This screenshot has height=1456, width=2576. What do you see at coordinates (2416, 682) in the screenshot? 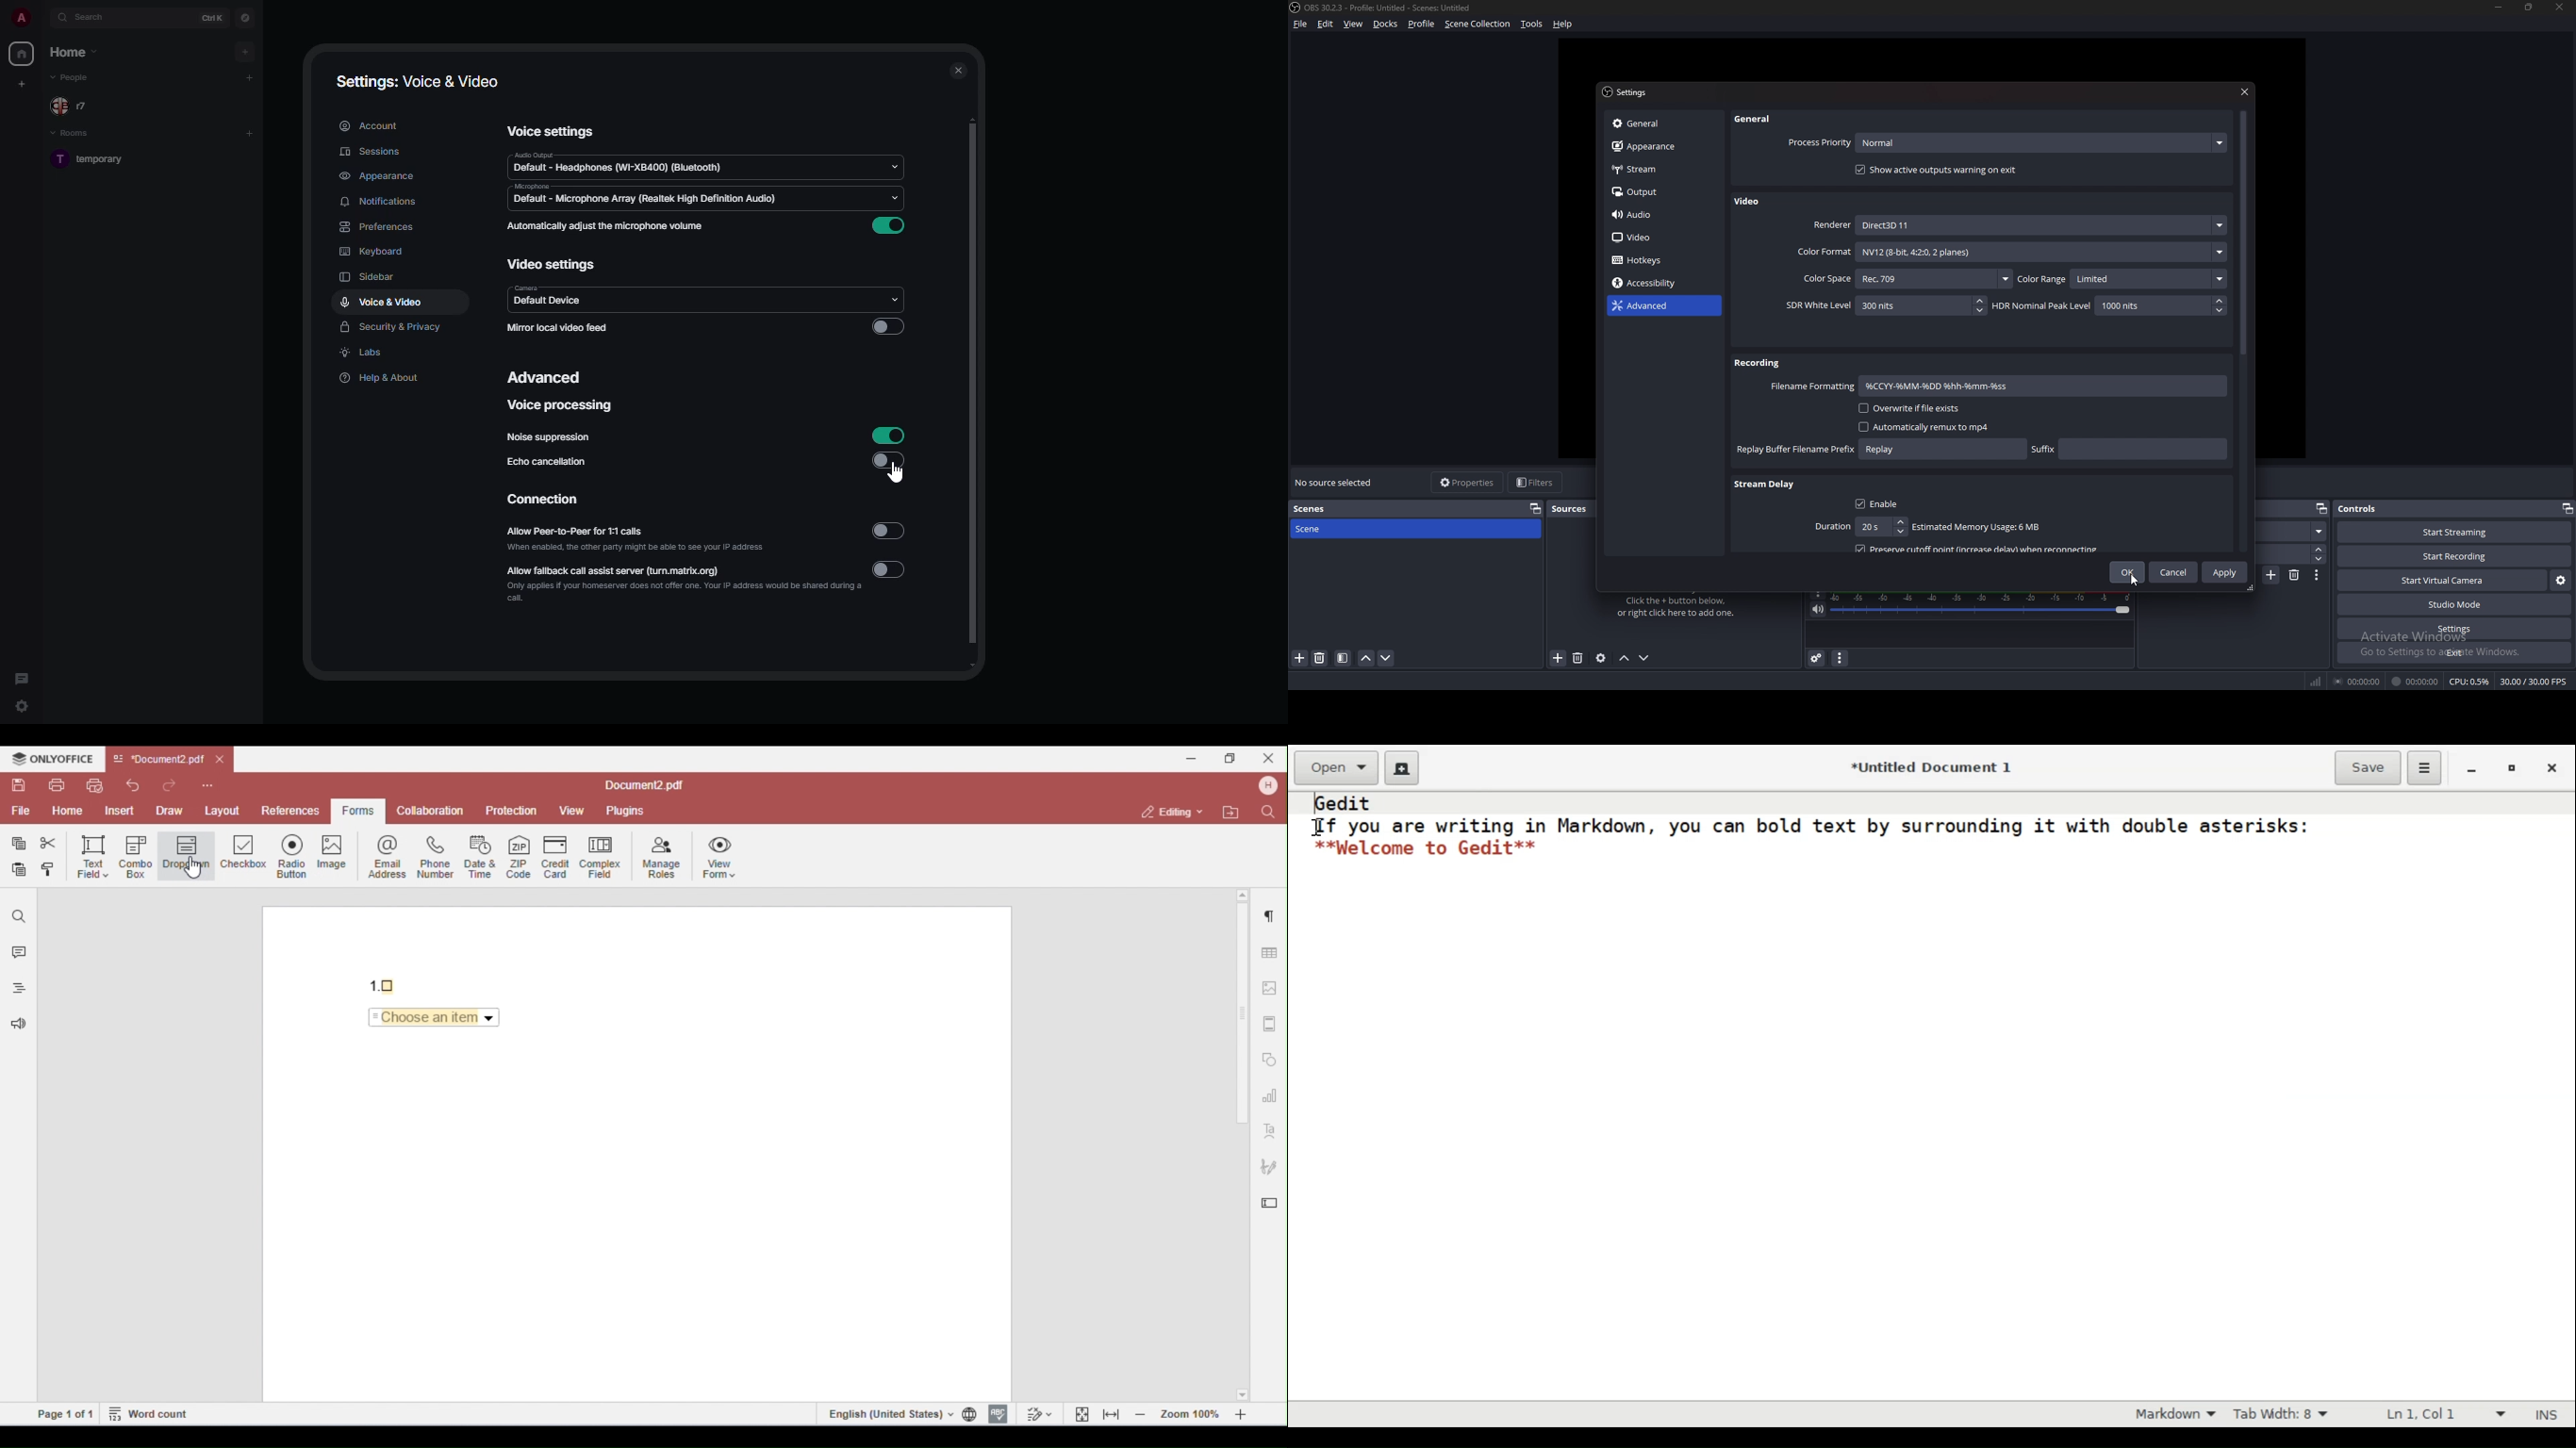
I see `00:00:00` at bounding box center [2416, 682].